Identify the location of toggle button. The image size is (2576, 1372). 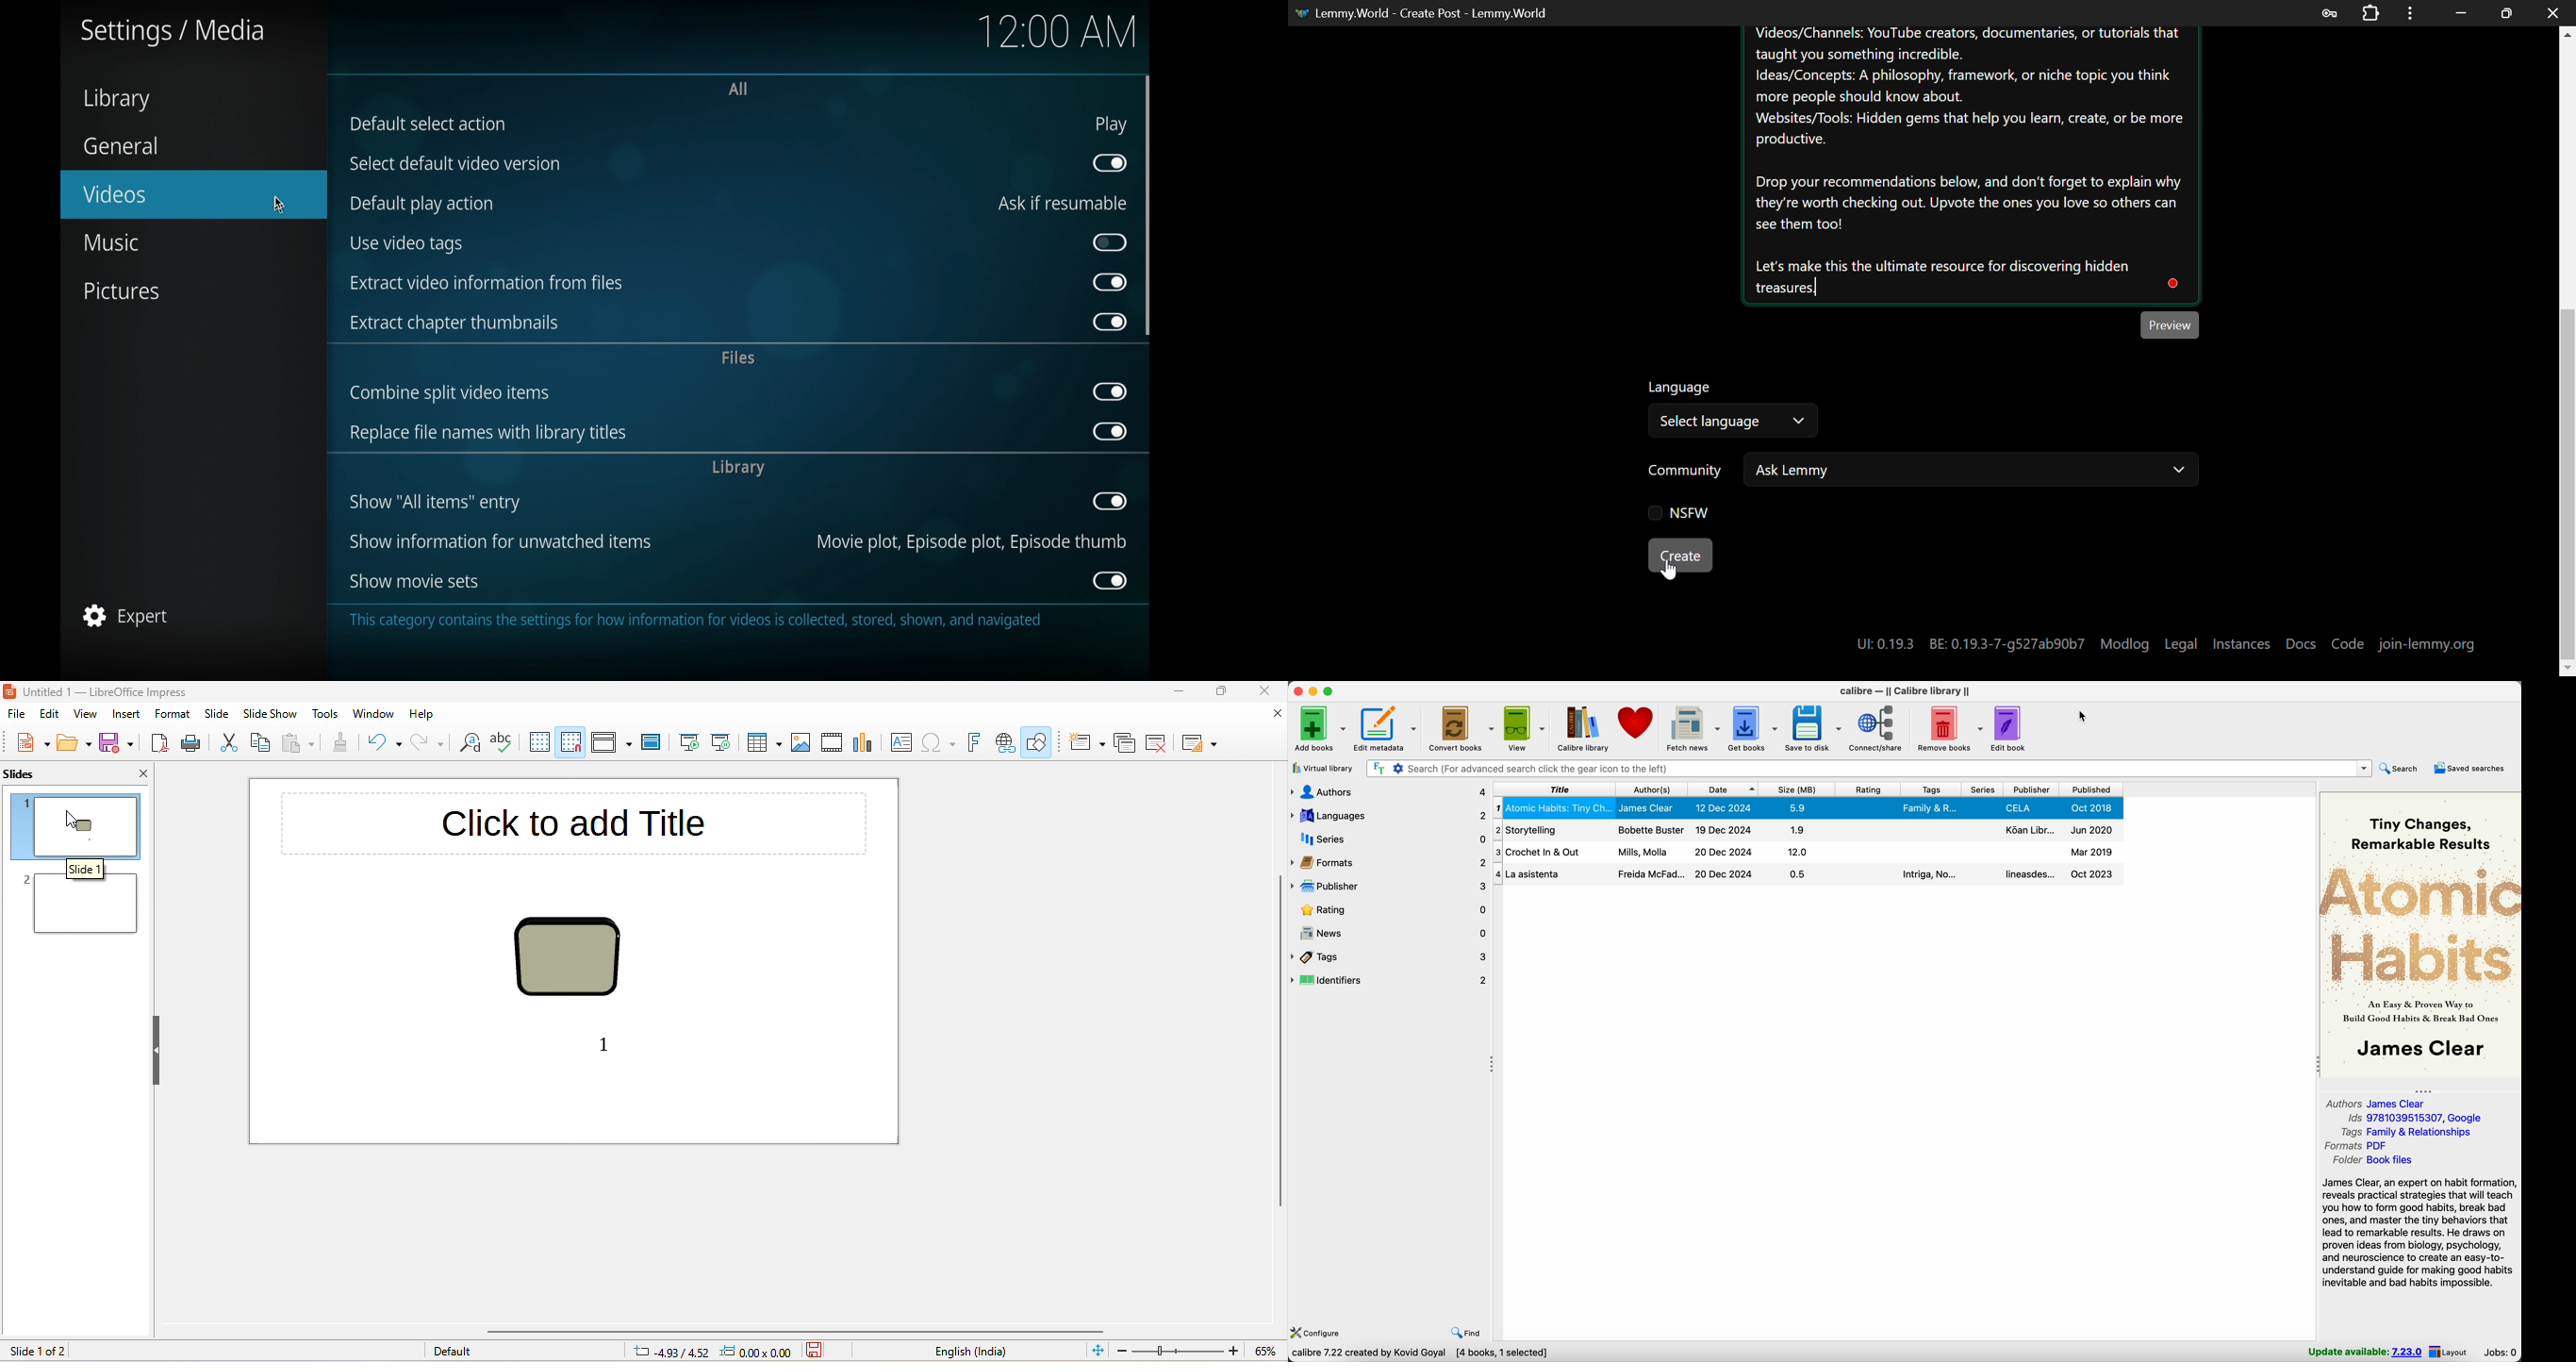
(1109, 322).